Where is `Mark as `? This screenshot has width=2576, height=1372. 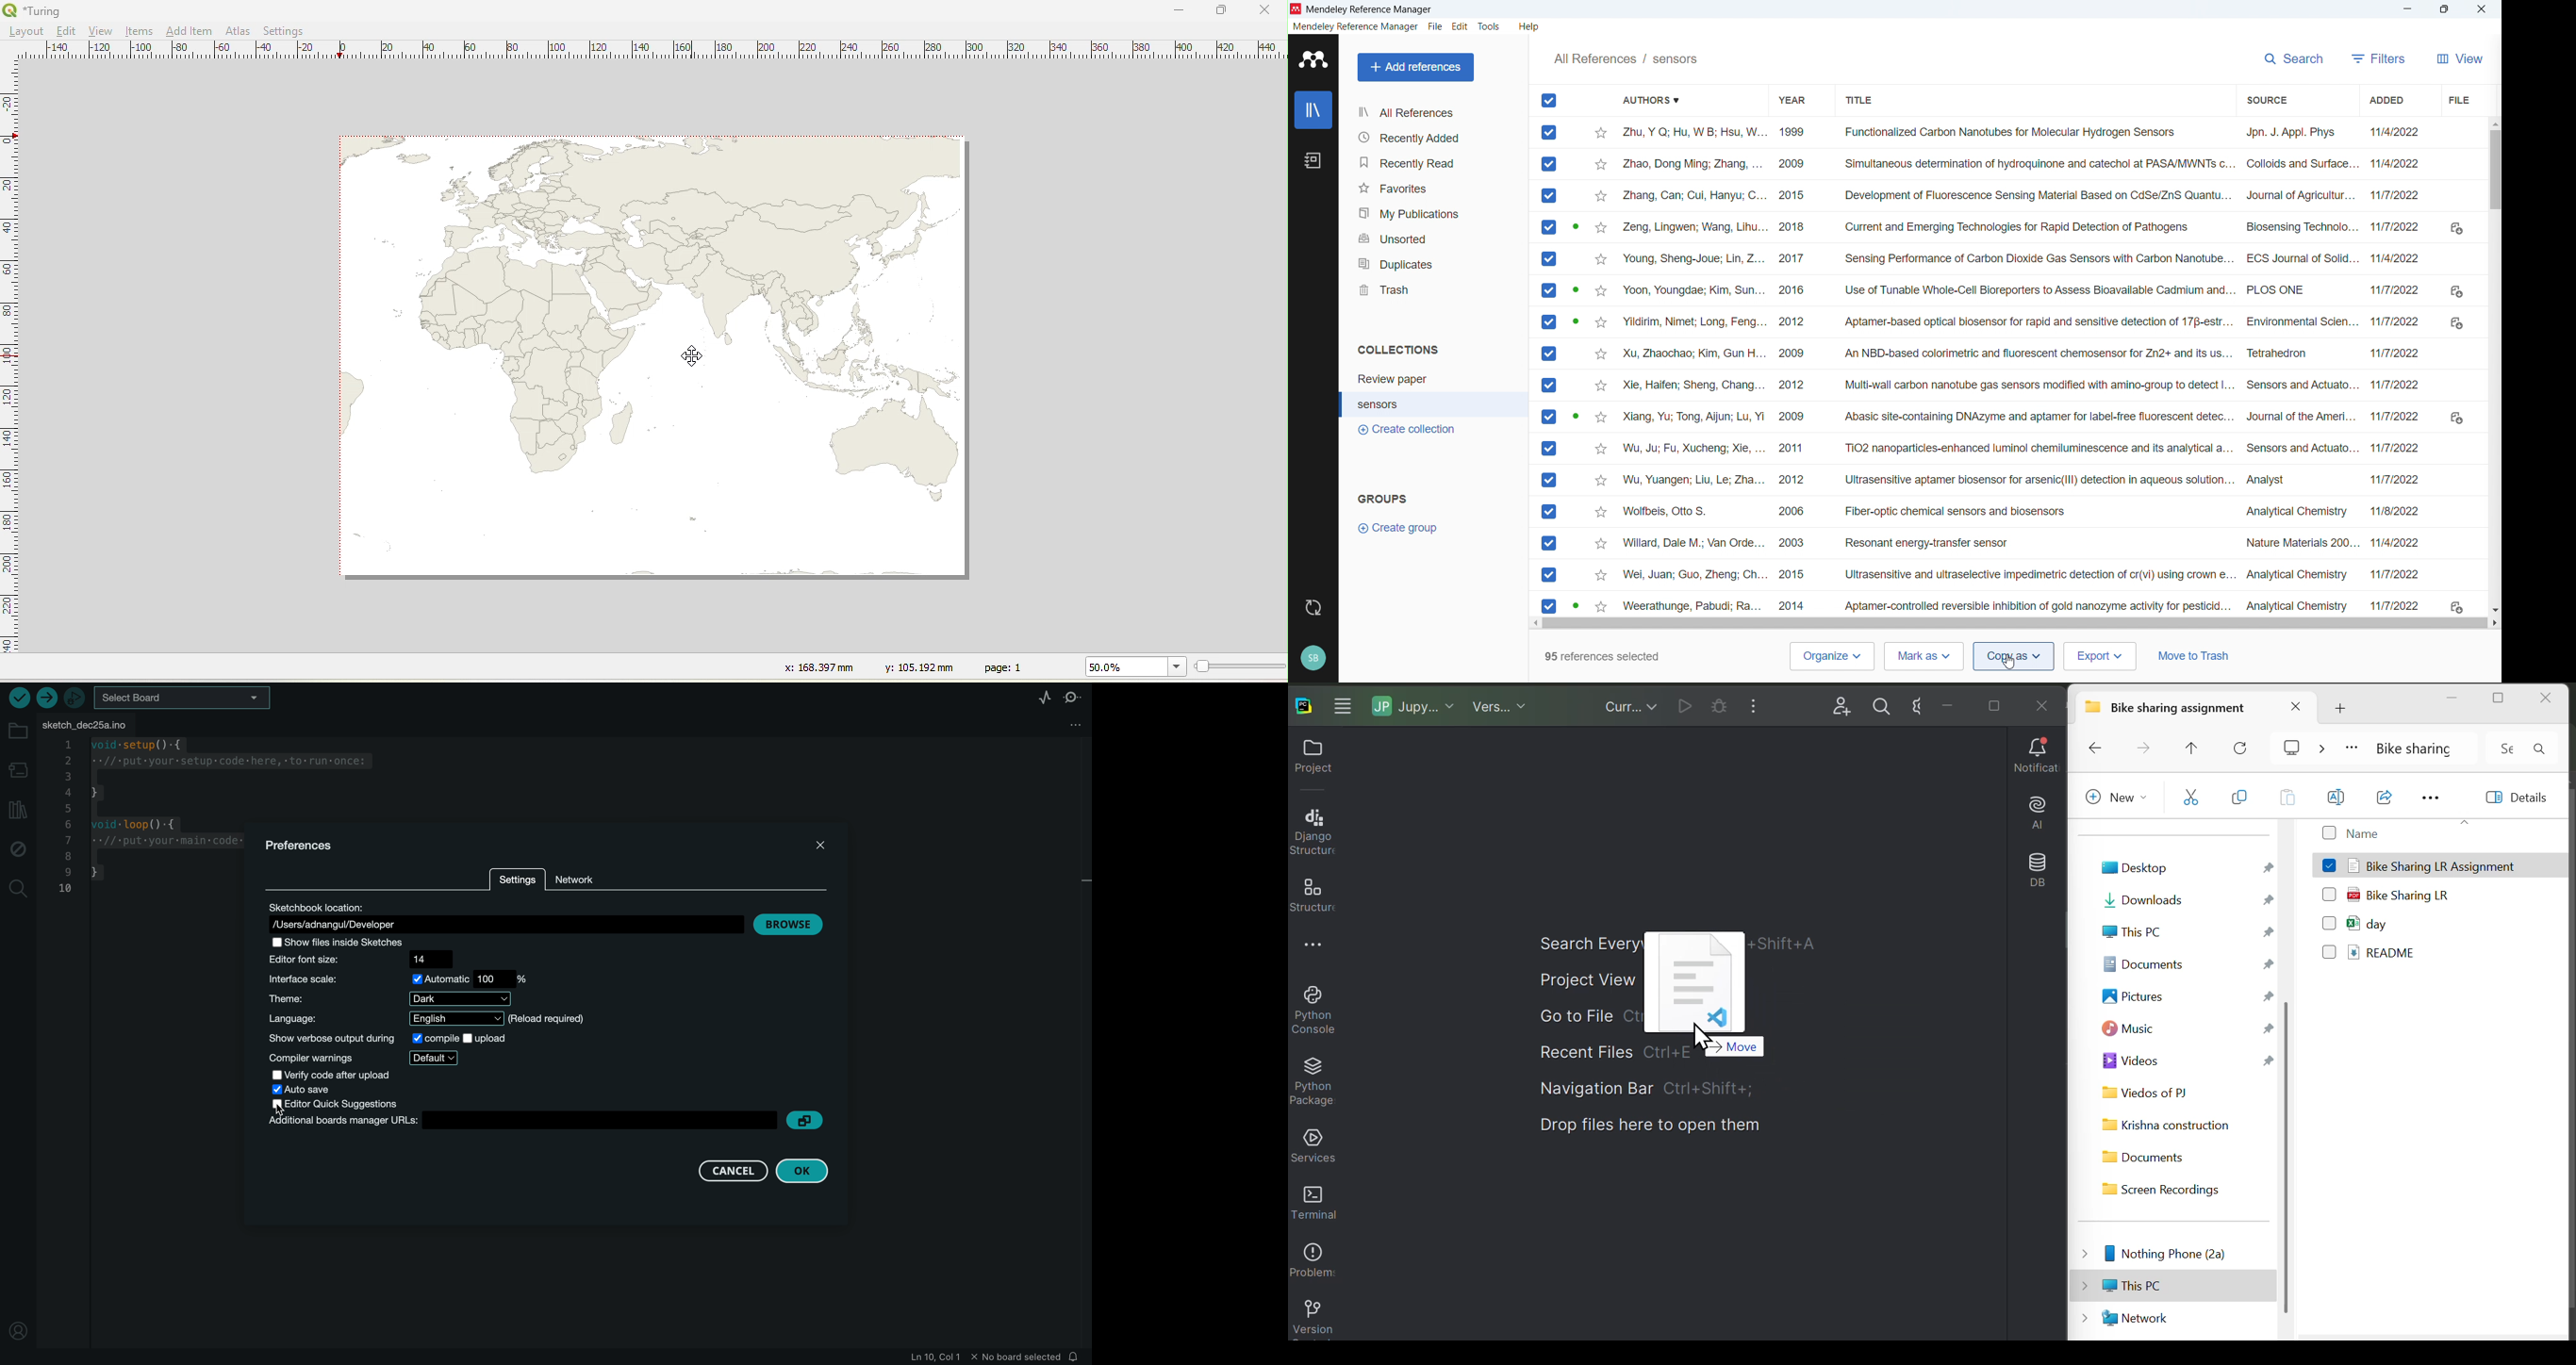 Mark as  is located at coordinates (1926, 656).